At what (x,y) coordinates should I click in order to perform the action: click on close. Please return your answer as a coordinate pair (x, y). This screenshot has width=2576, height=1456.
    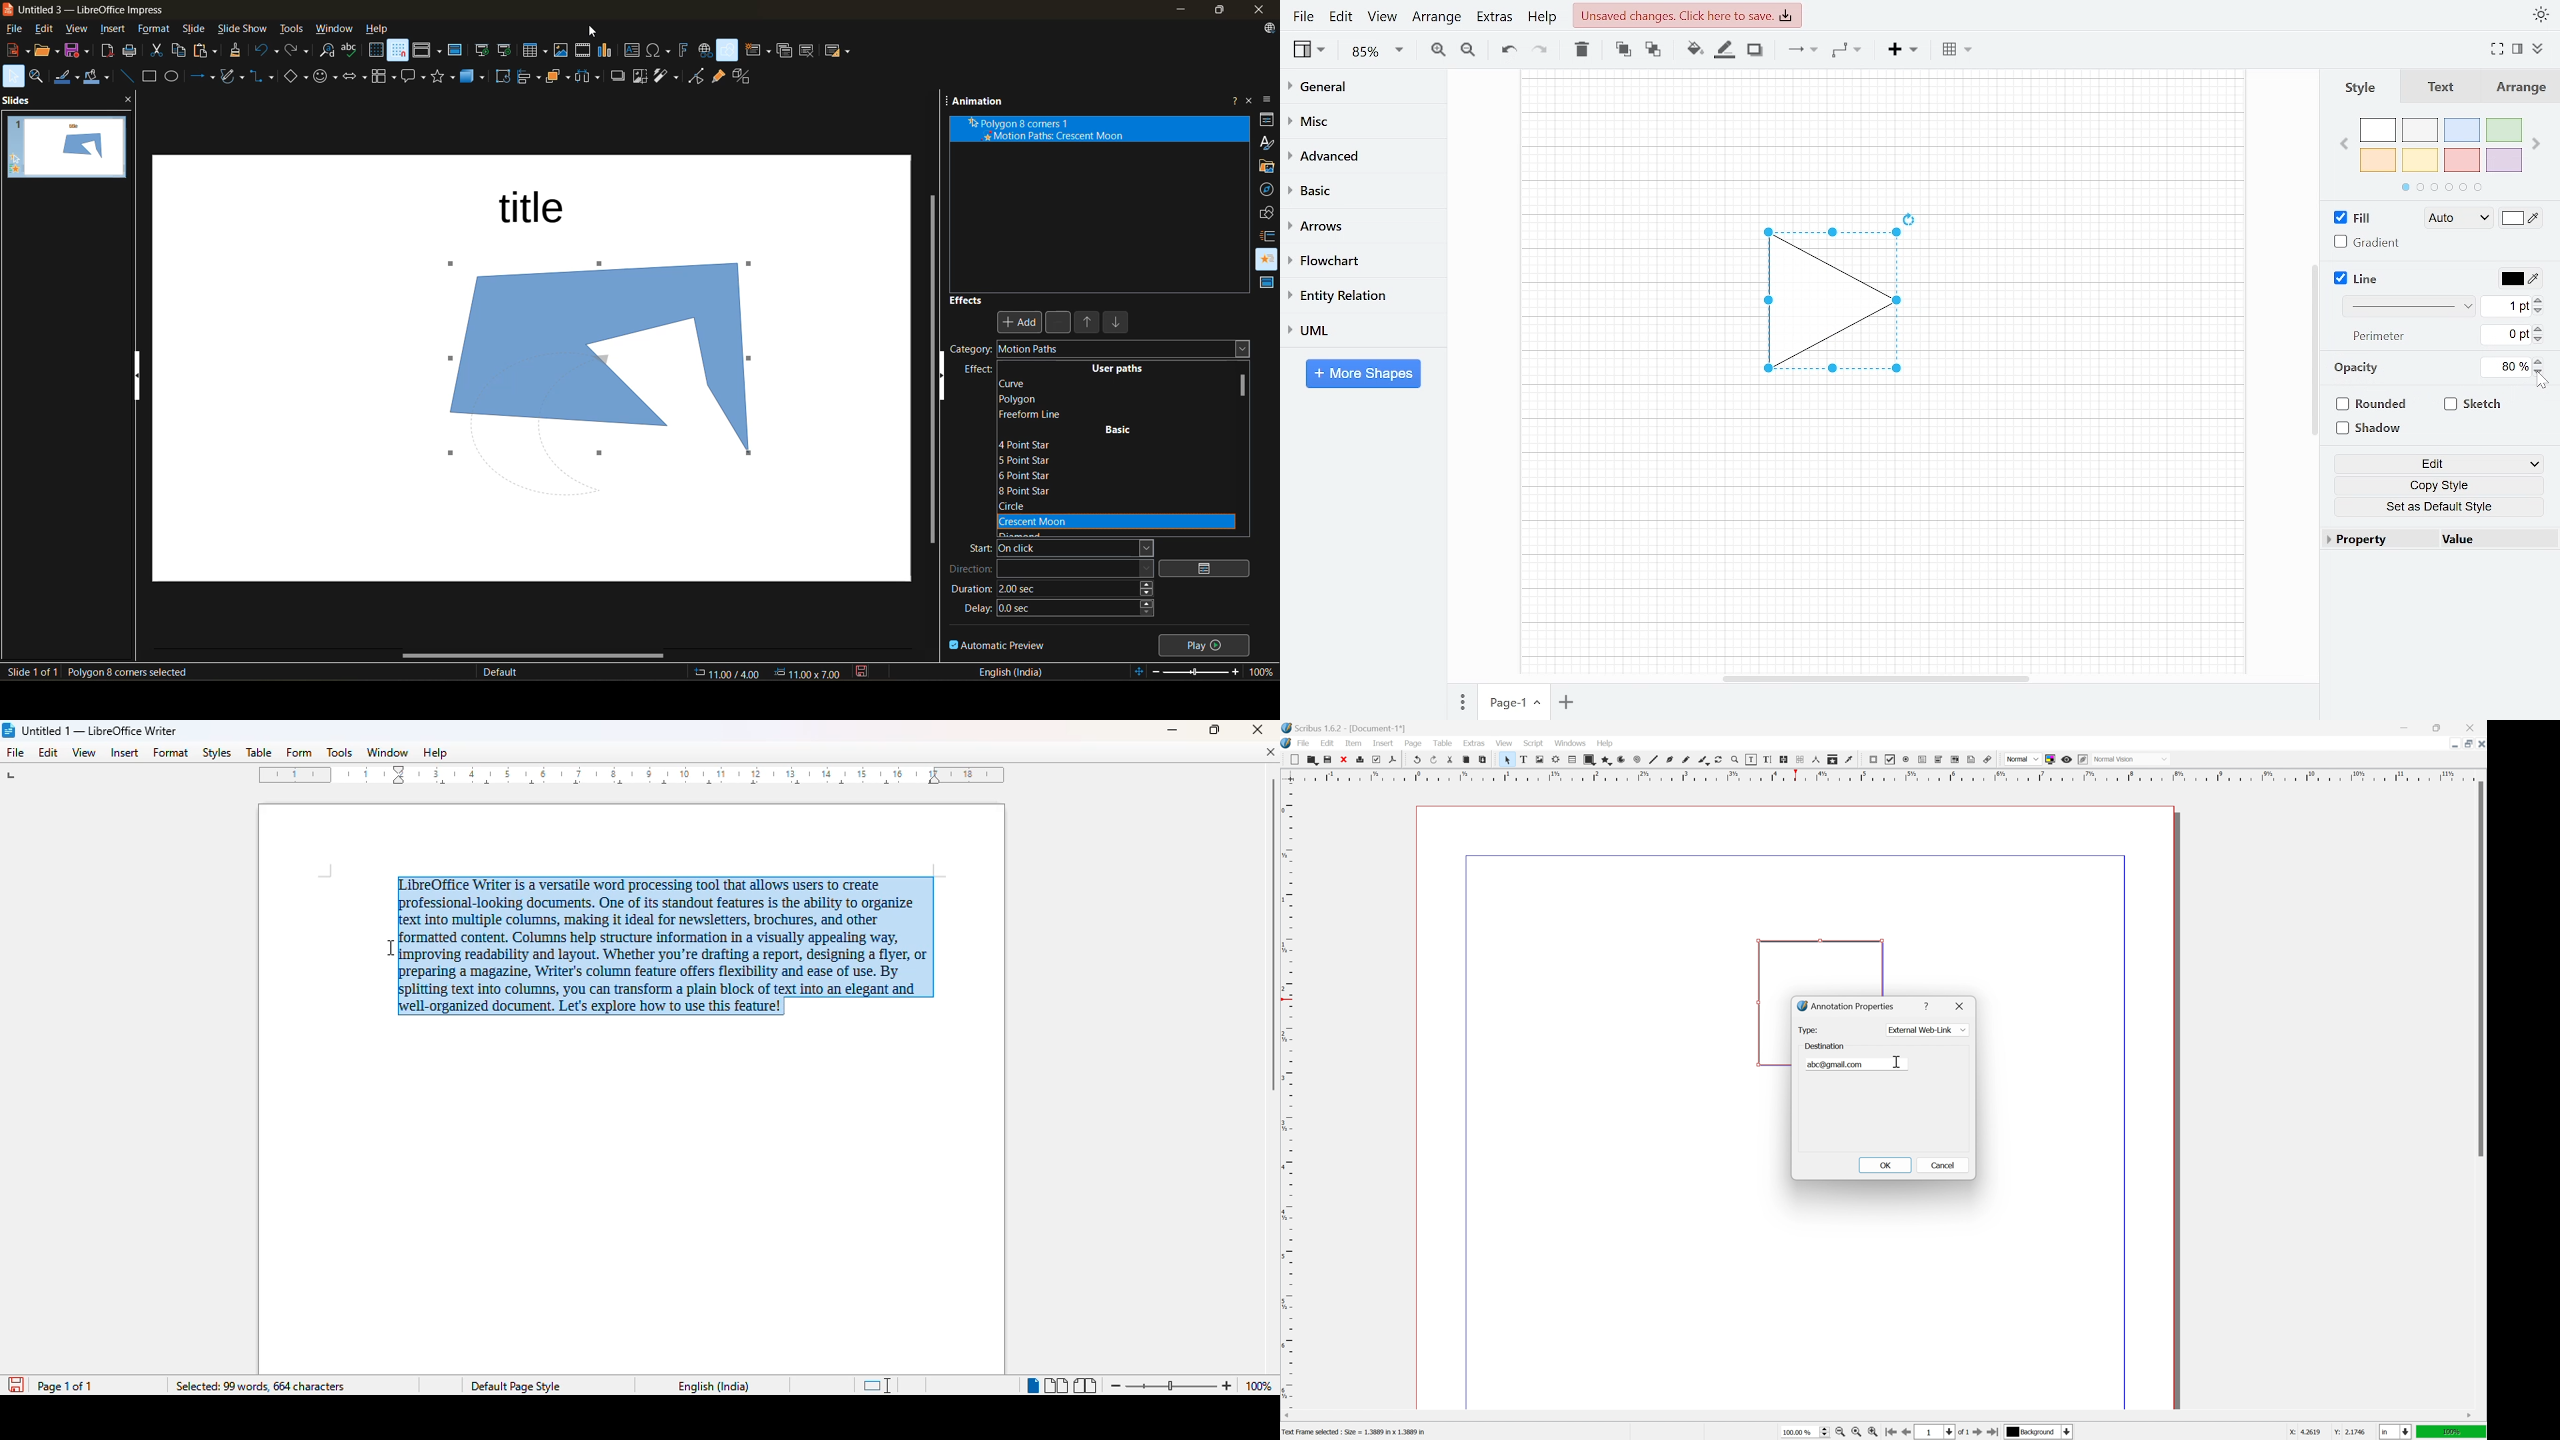
    Looking at the image, I should click on (1962, 1005).